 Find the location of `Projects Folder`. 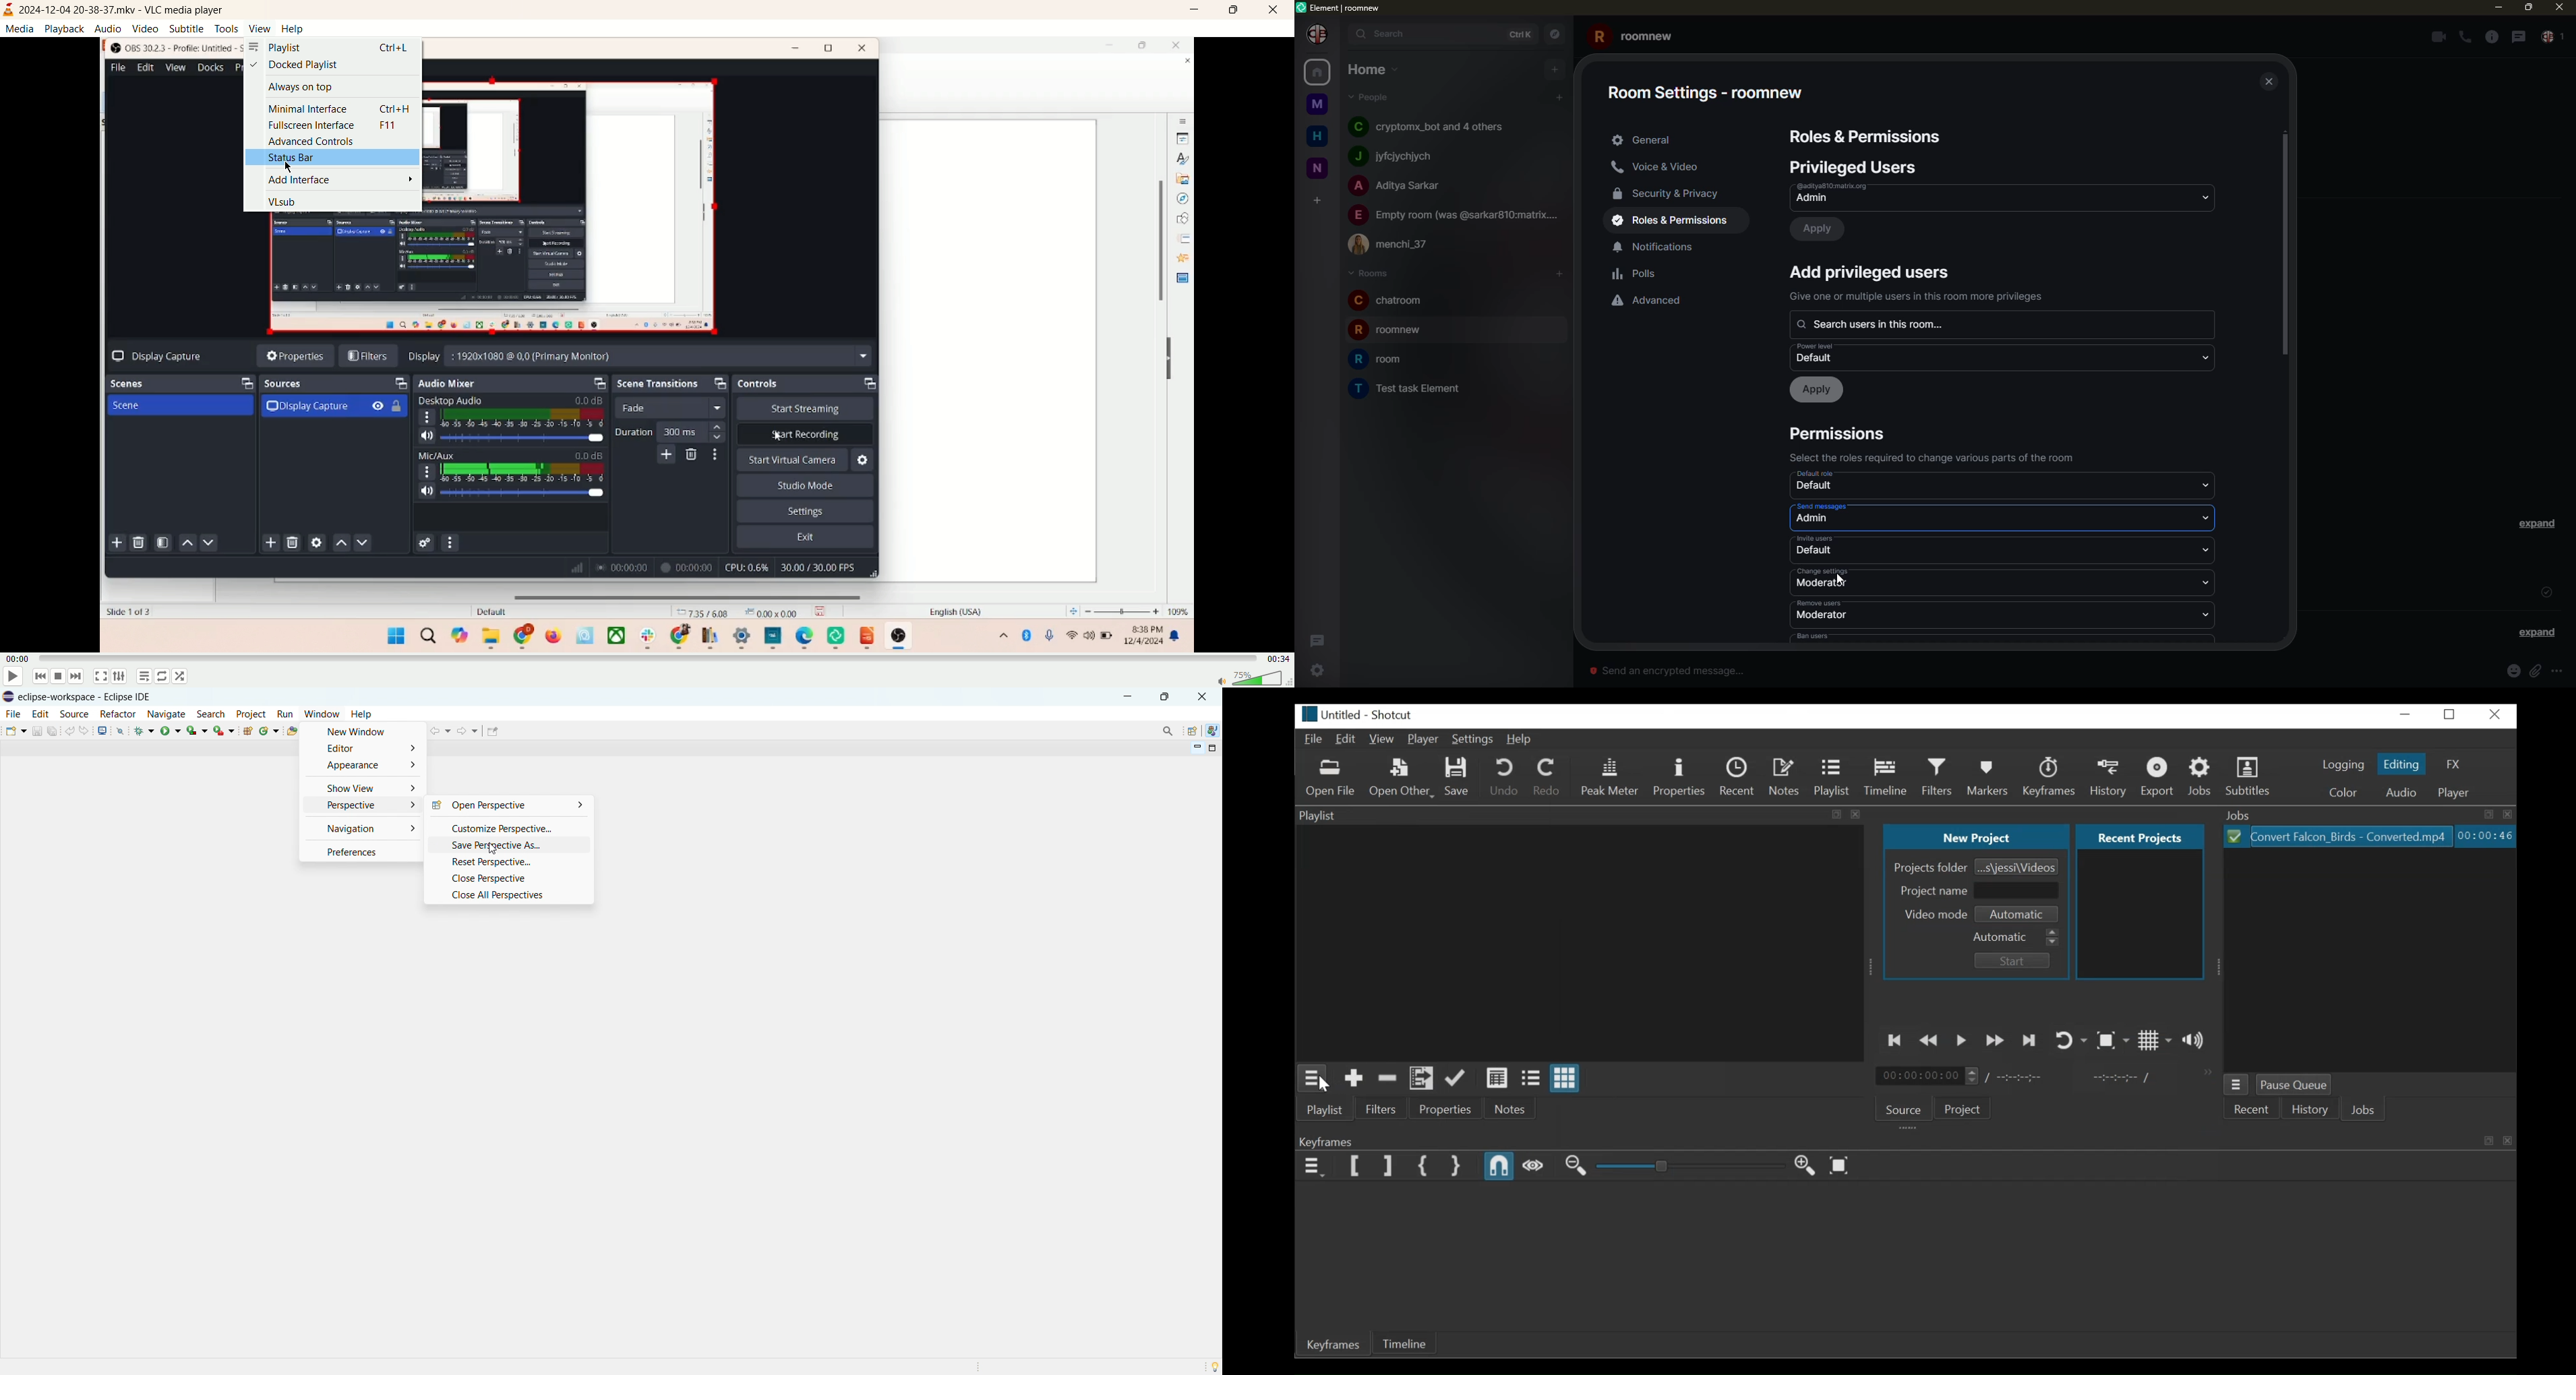

Projects Folder is located at coordinates (1930, 869).